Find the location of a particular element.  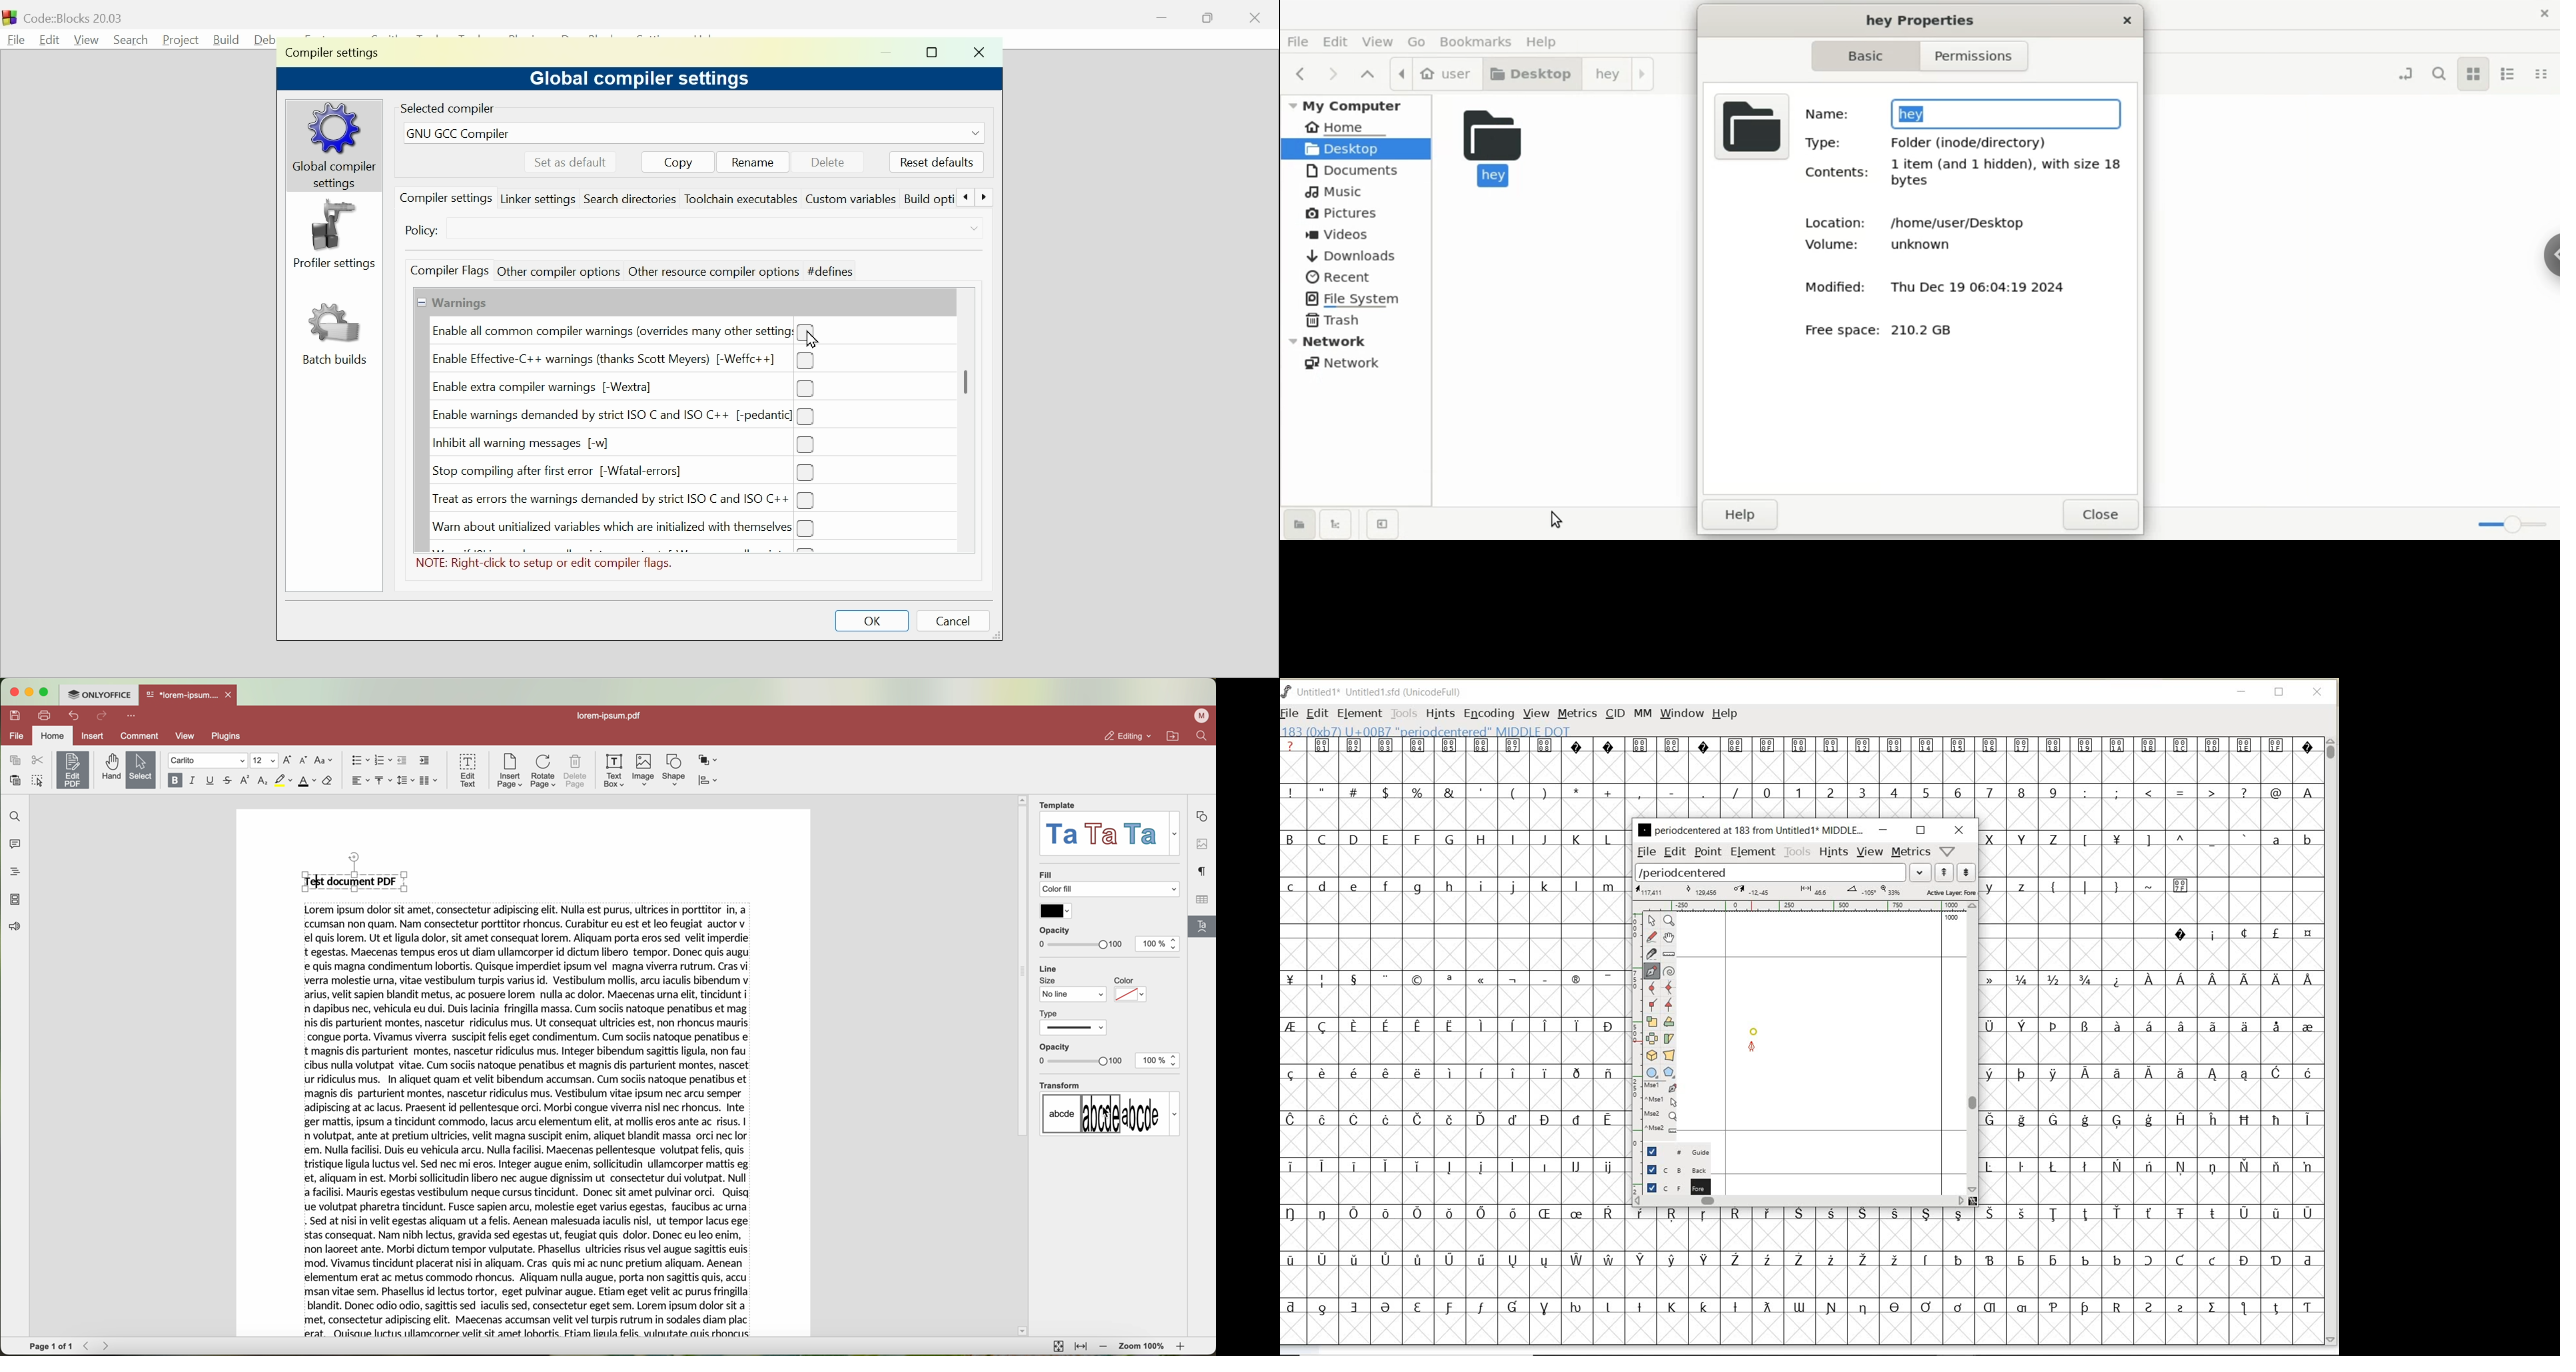

Other compiler actions is located at coordinates (557, 271).